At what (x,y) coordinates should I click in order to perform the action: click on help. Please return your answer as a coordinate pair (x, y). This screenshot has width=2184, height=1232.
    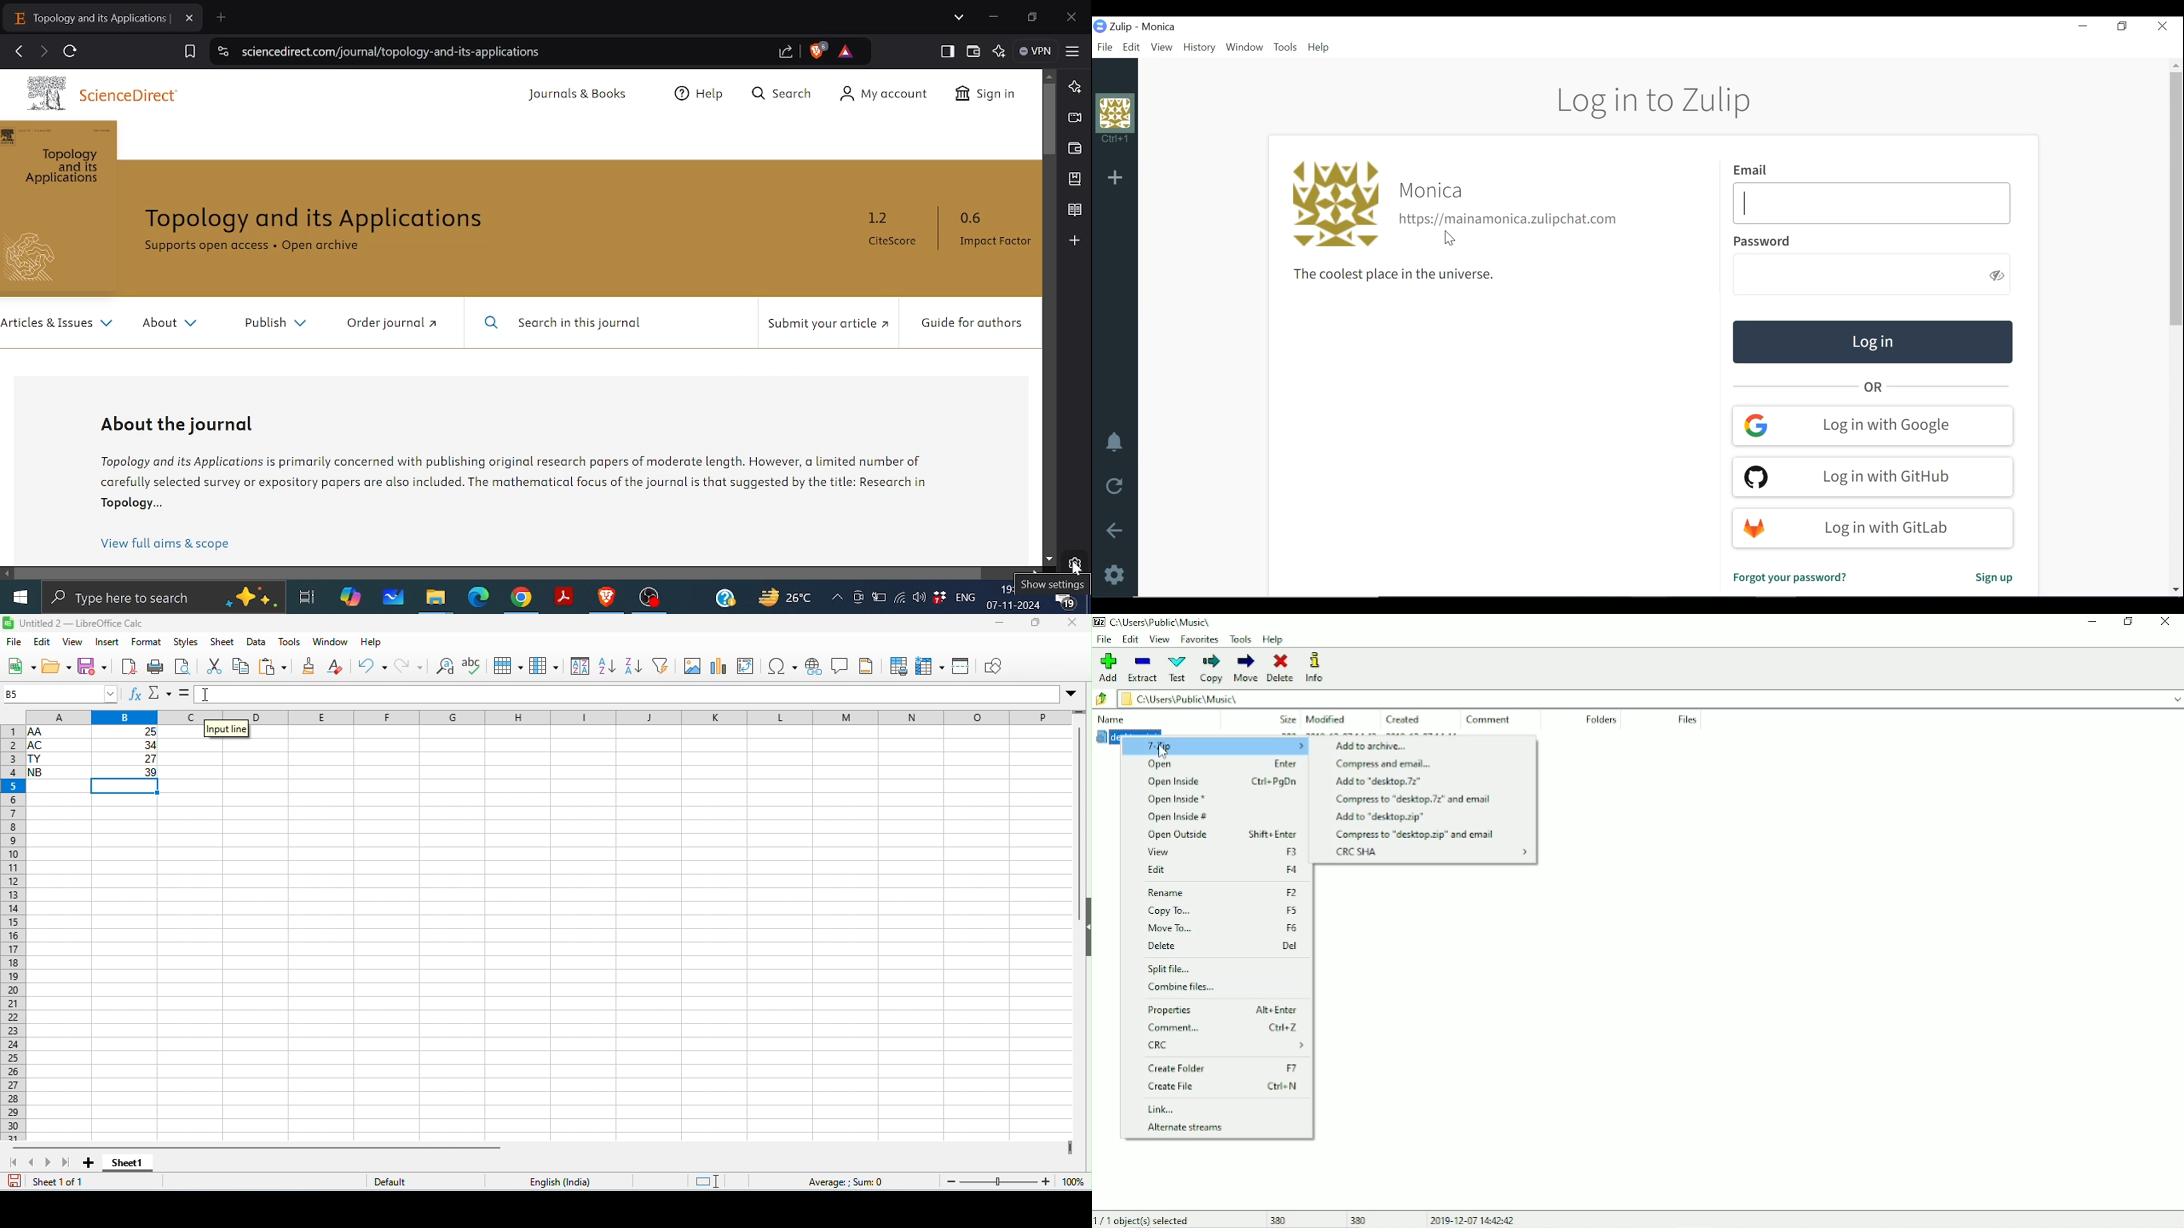
    Looking at the image, I should click on (371, 643).